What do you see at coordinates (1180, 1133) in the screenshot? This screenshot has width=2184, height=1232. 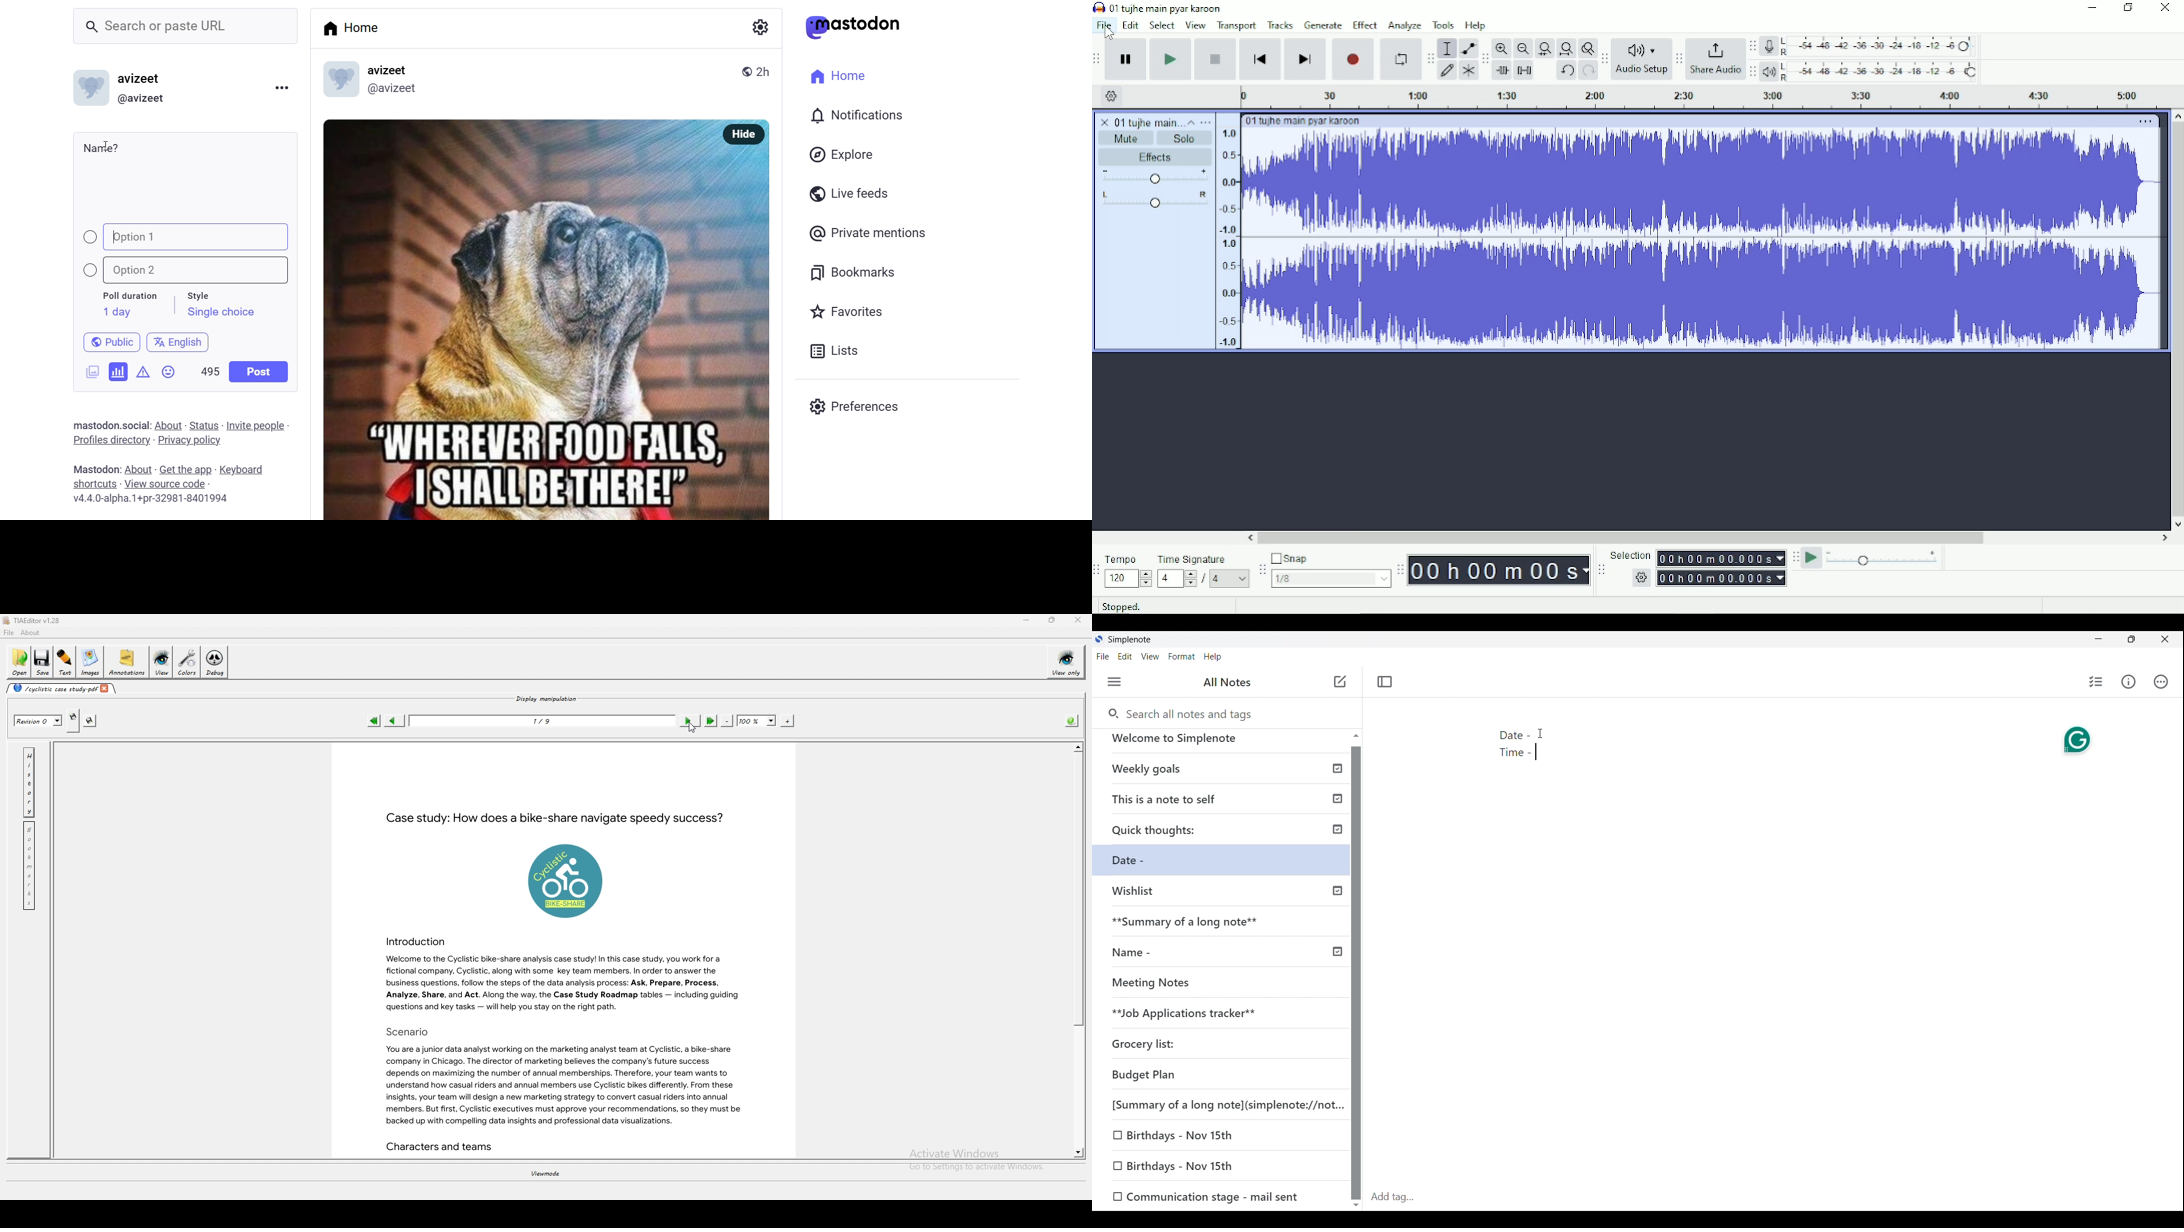 I see `Unpublished note` at bounding box center [1180, 1133].